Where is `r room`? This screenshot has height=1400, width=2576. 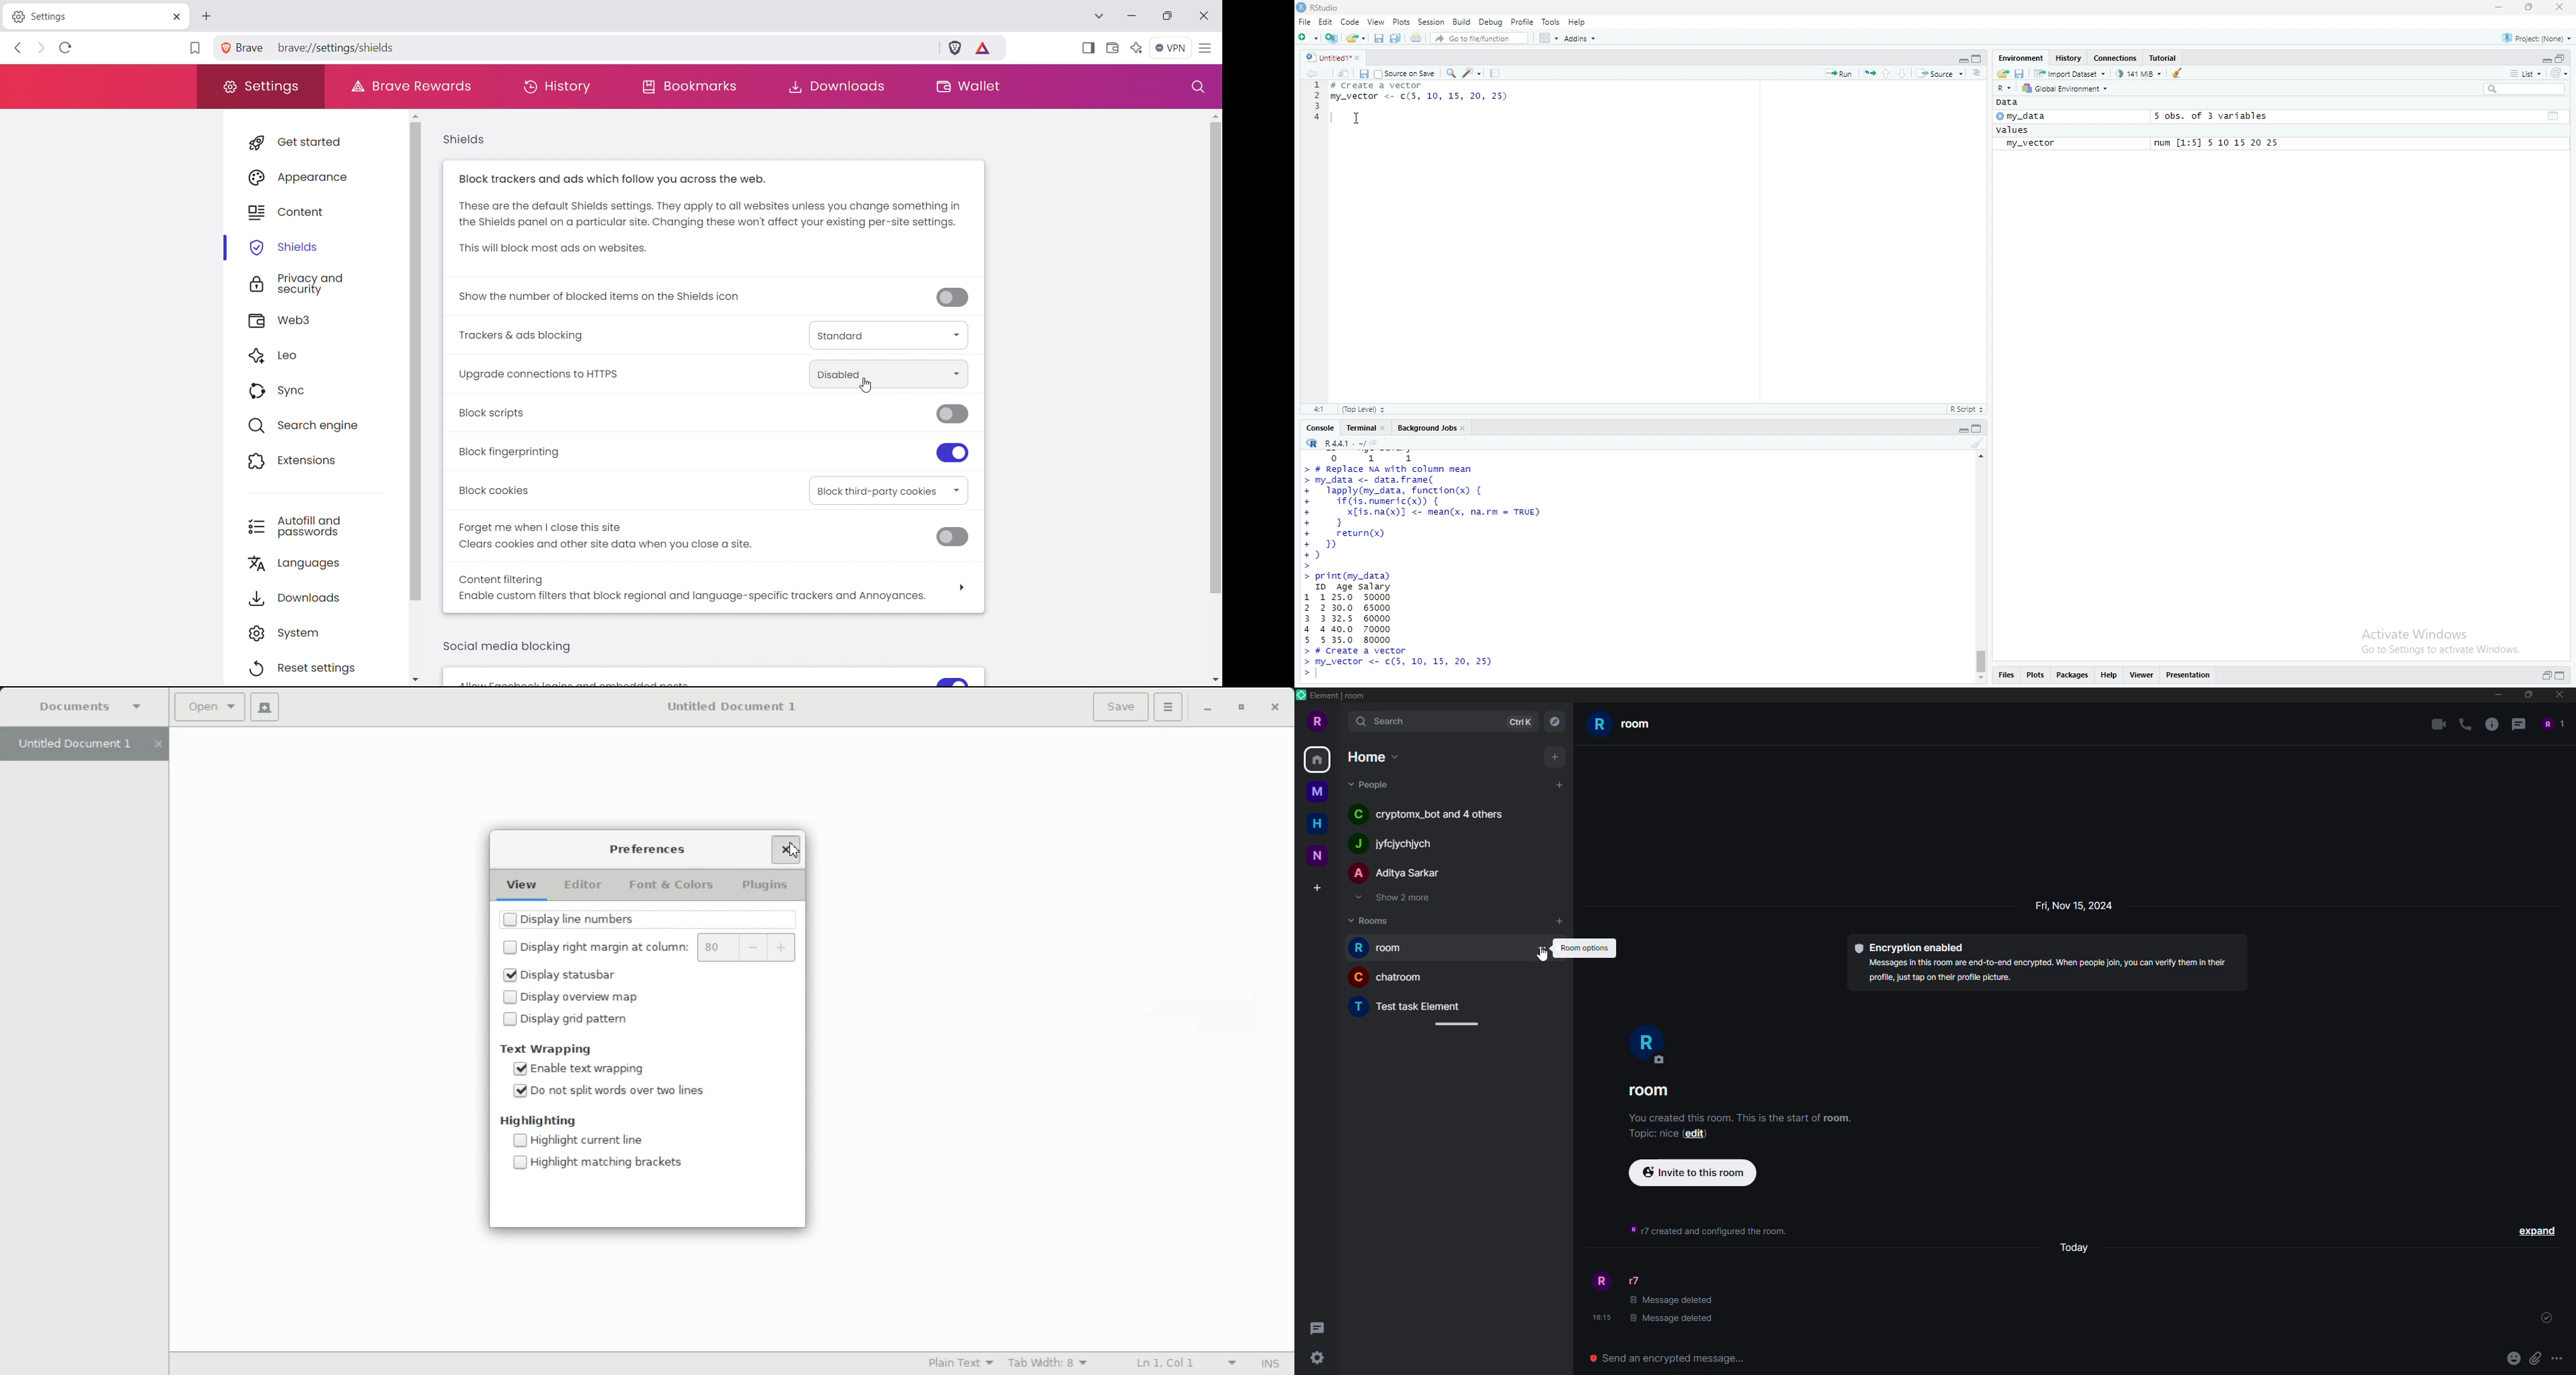 r room is located at coordinates (1384, 947).